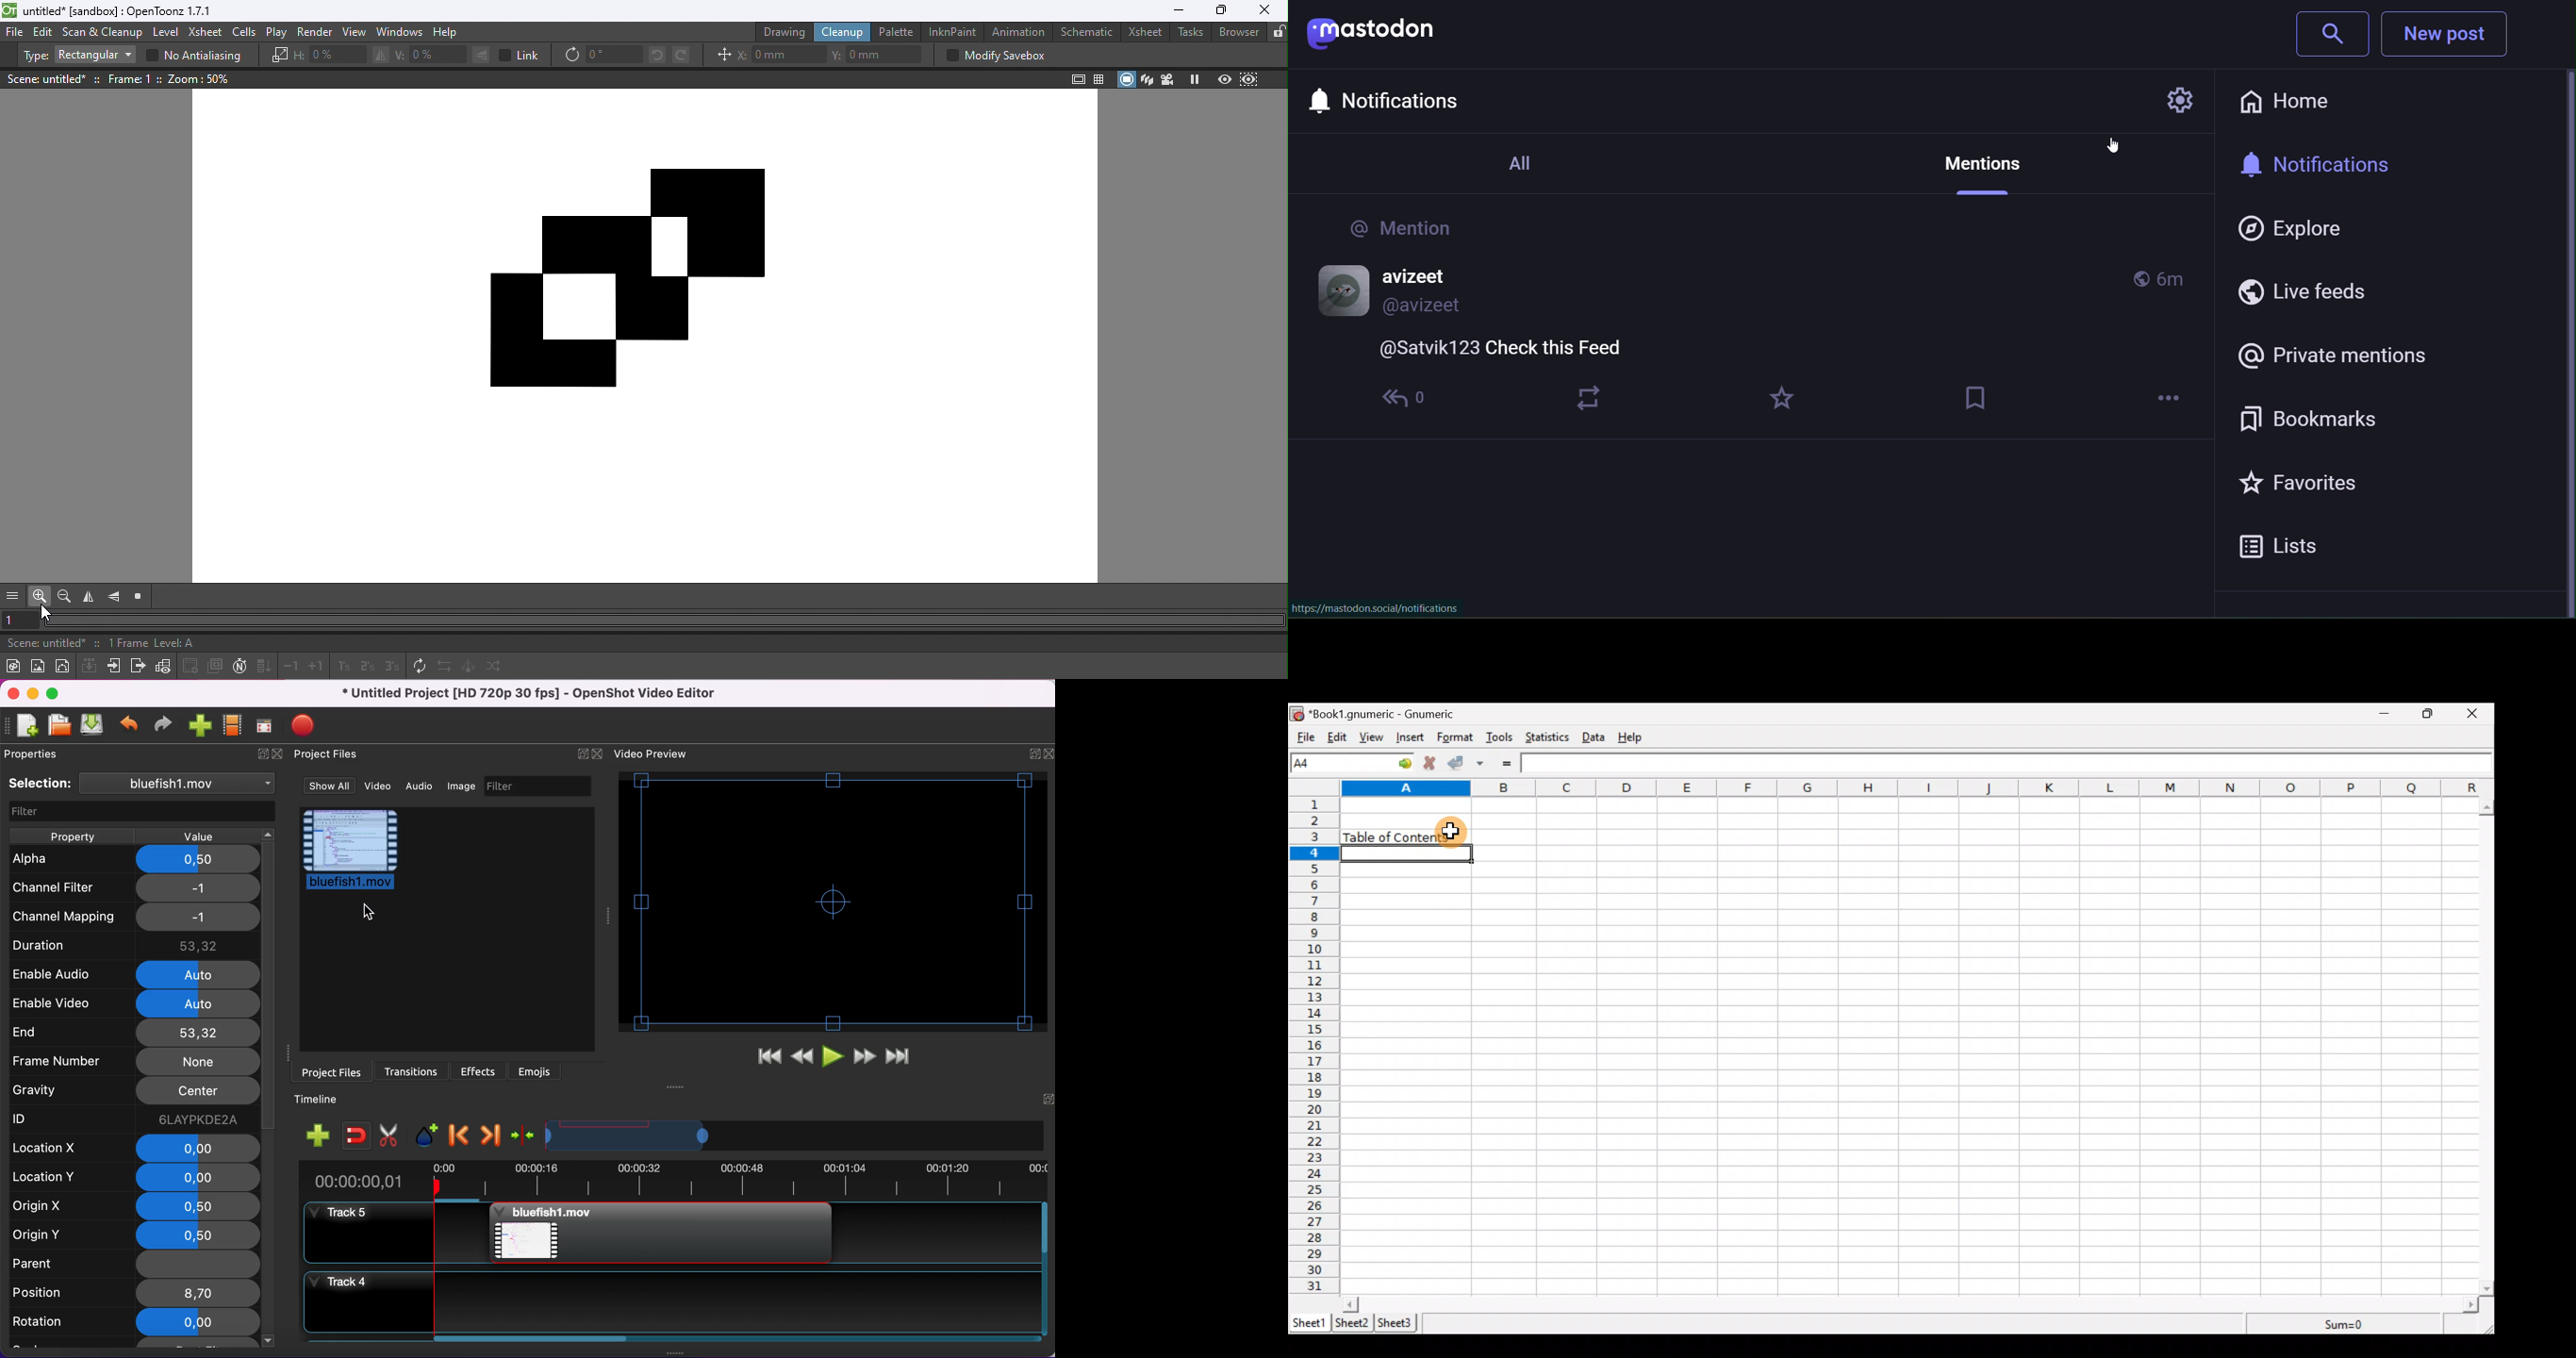 This screenshot has height=1372, width=2576. I want to click on Search, so click(2332, 33).